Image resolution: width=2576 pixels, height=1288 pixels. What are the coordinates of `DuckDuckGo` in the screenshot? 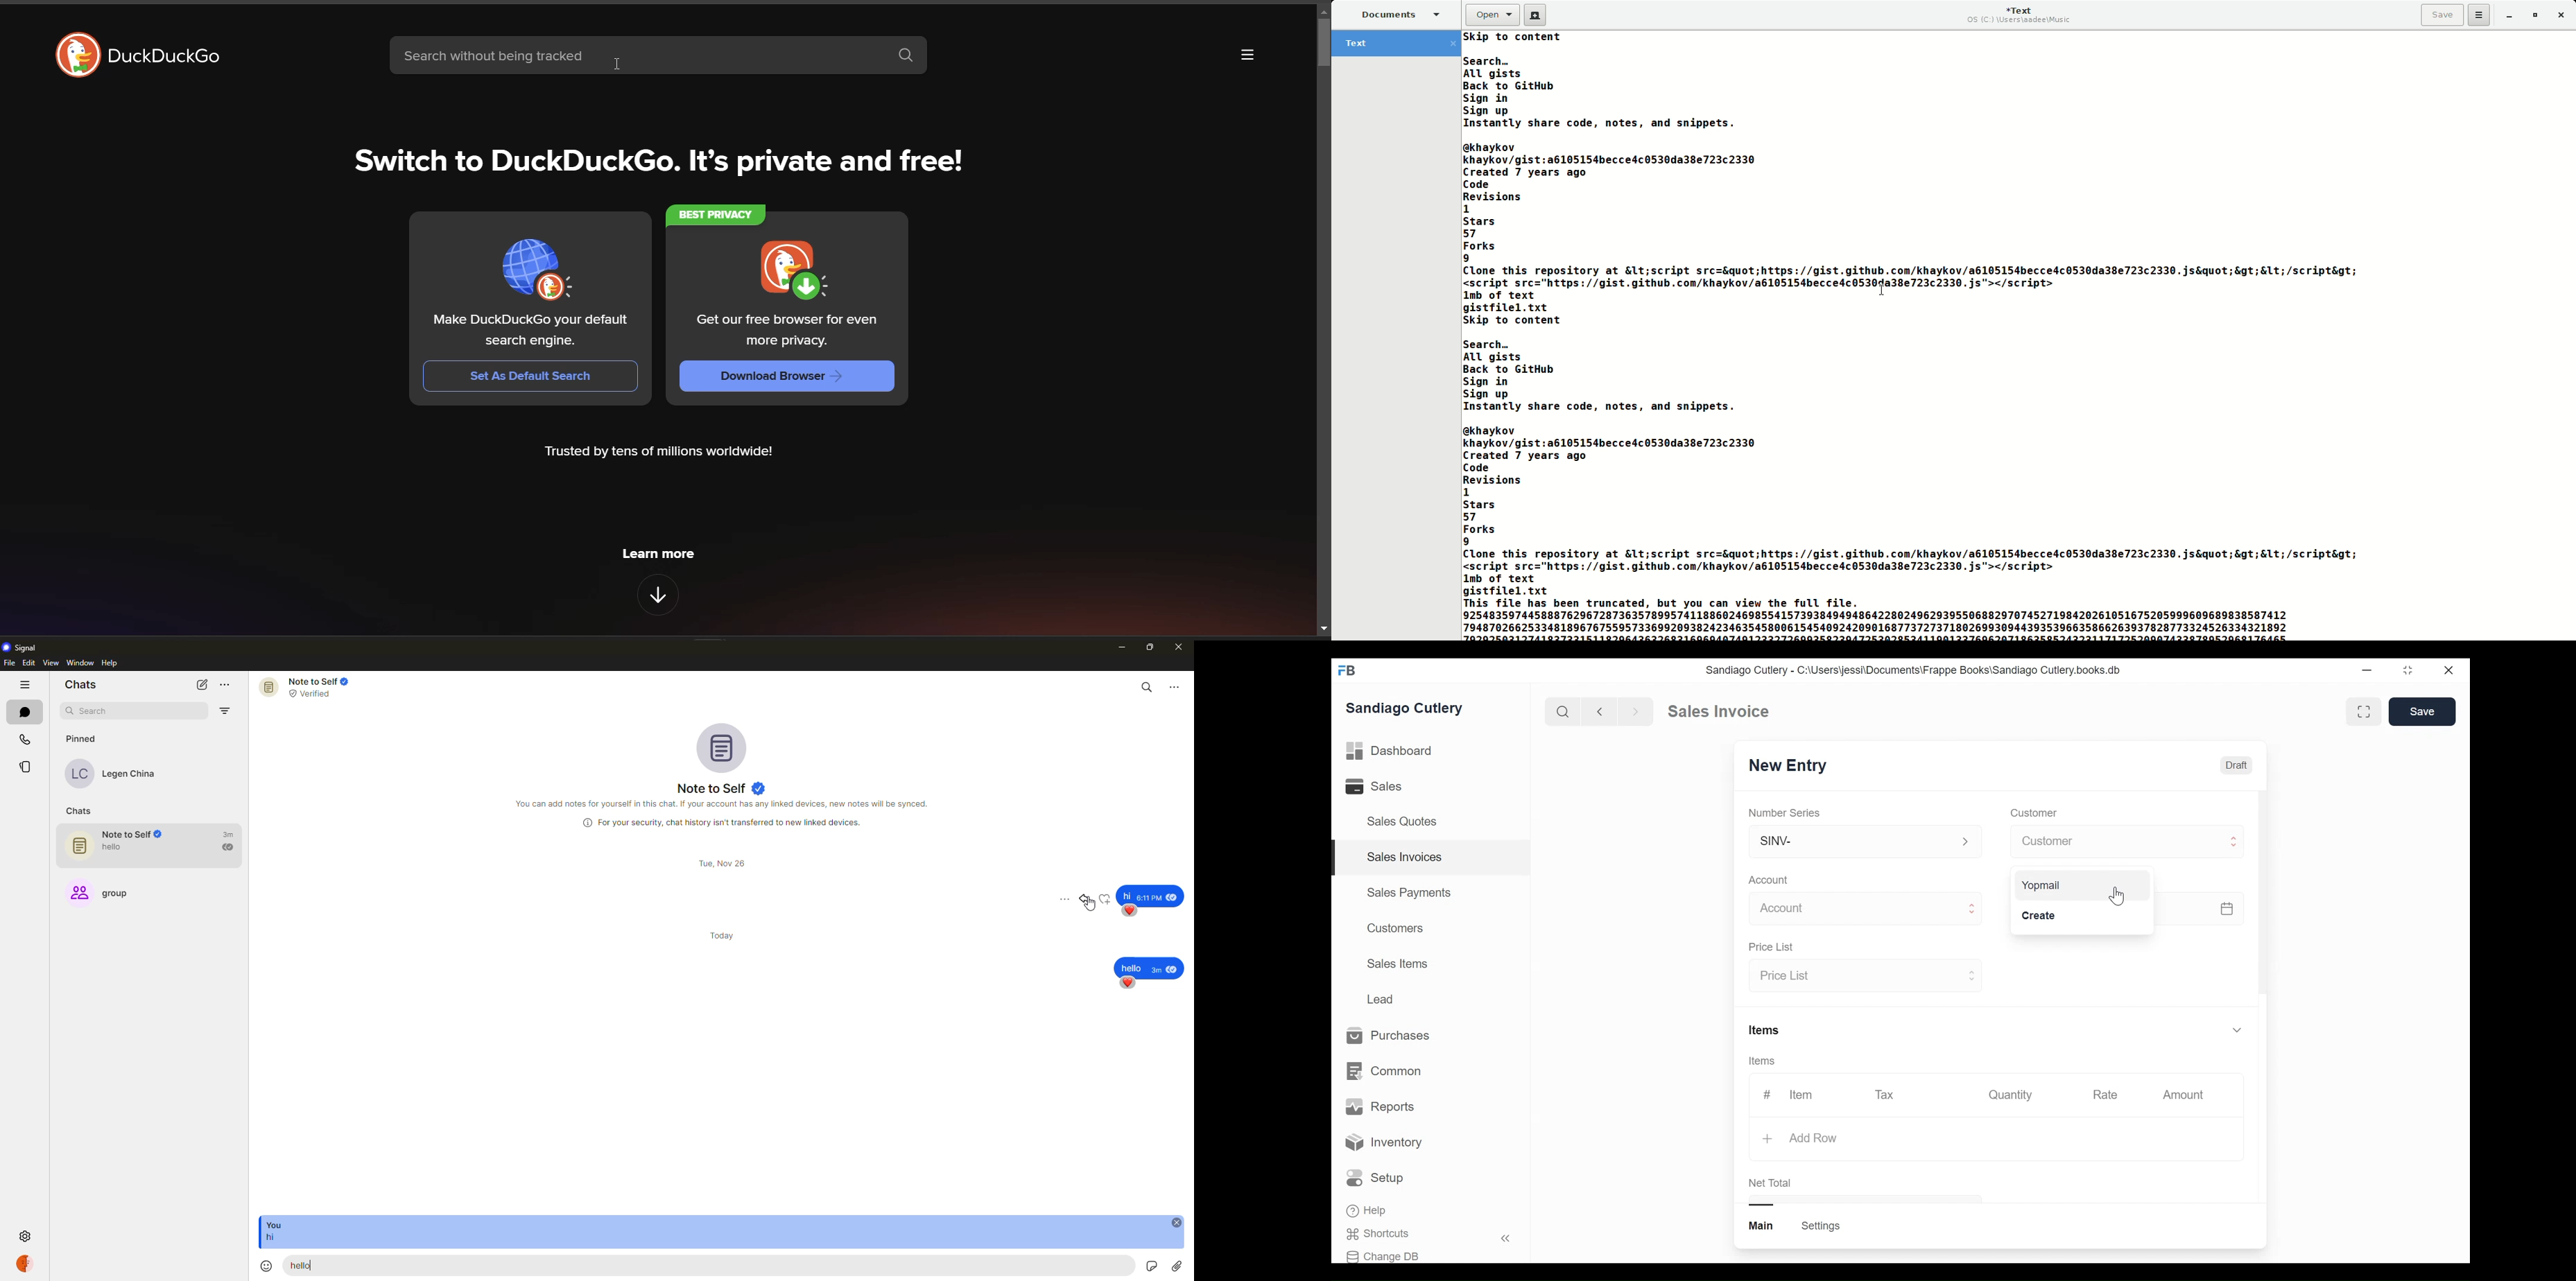 It's located at (167, 57).